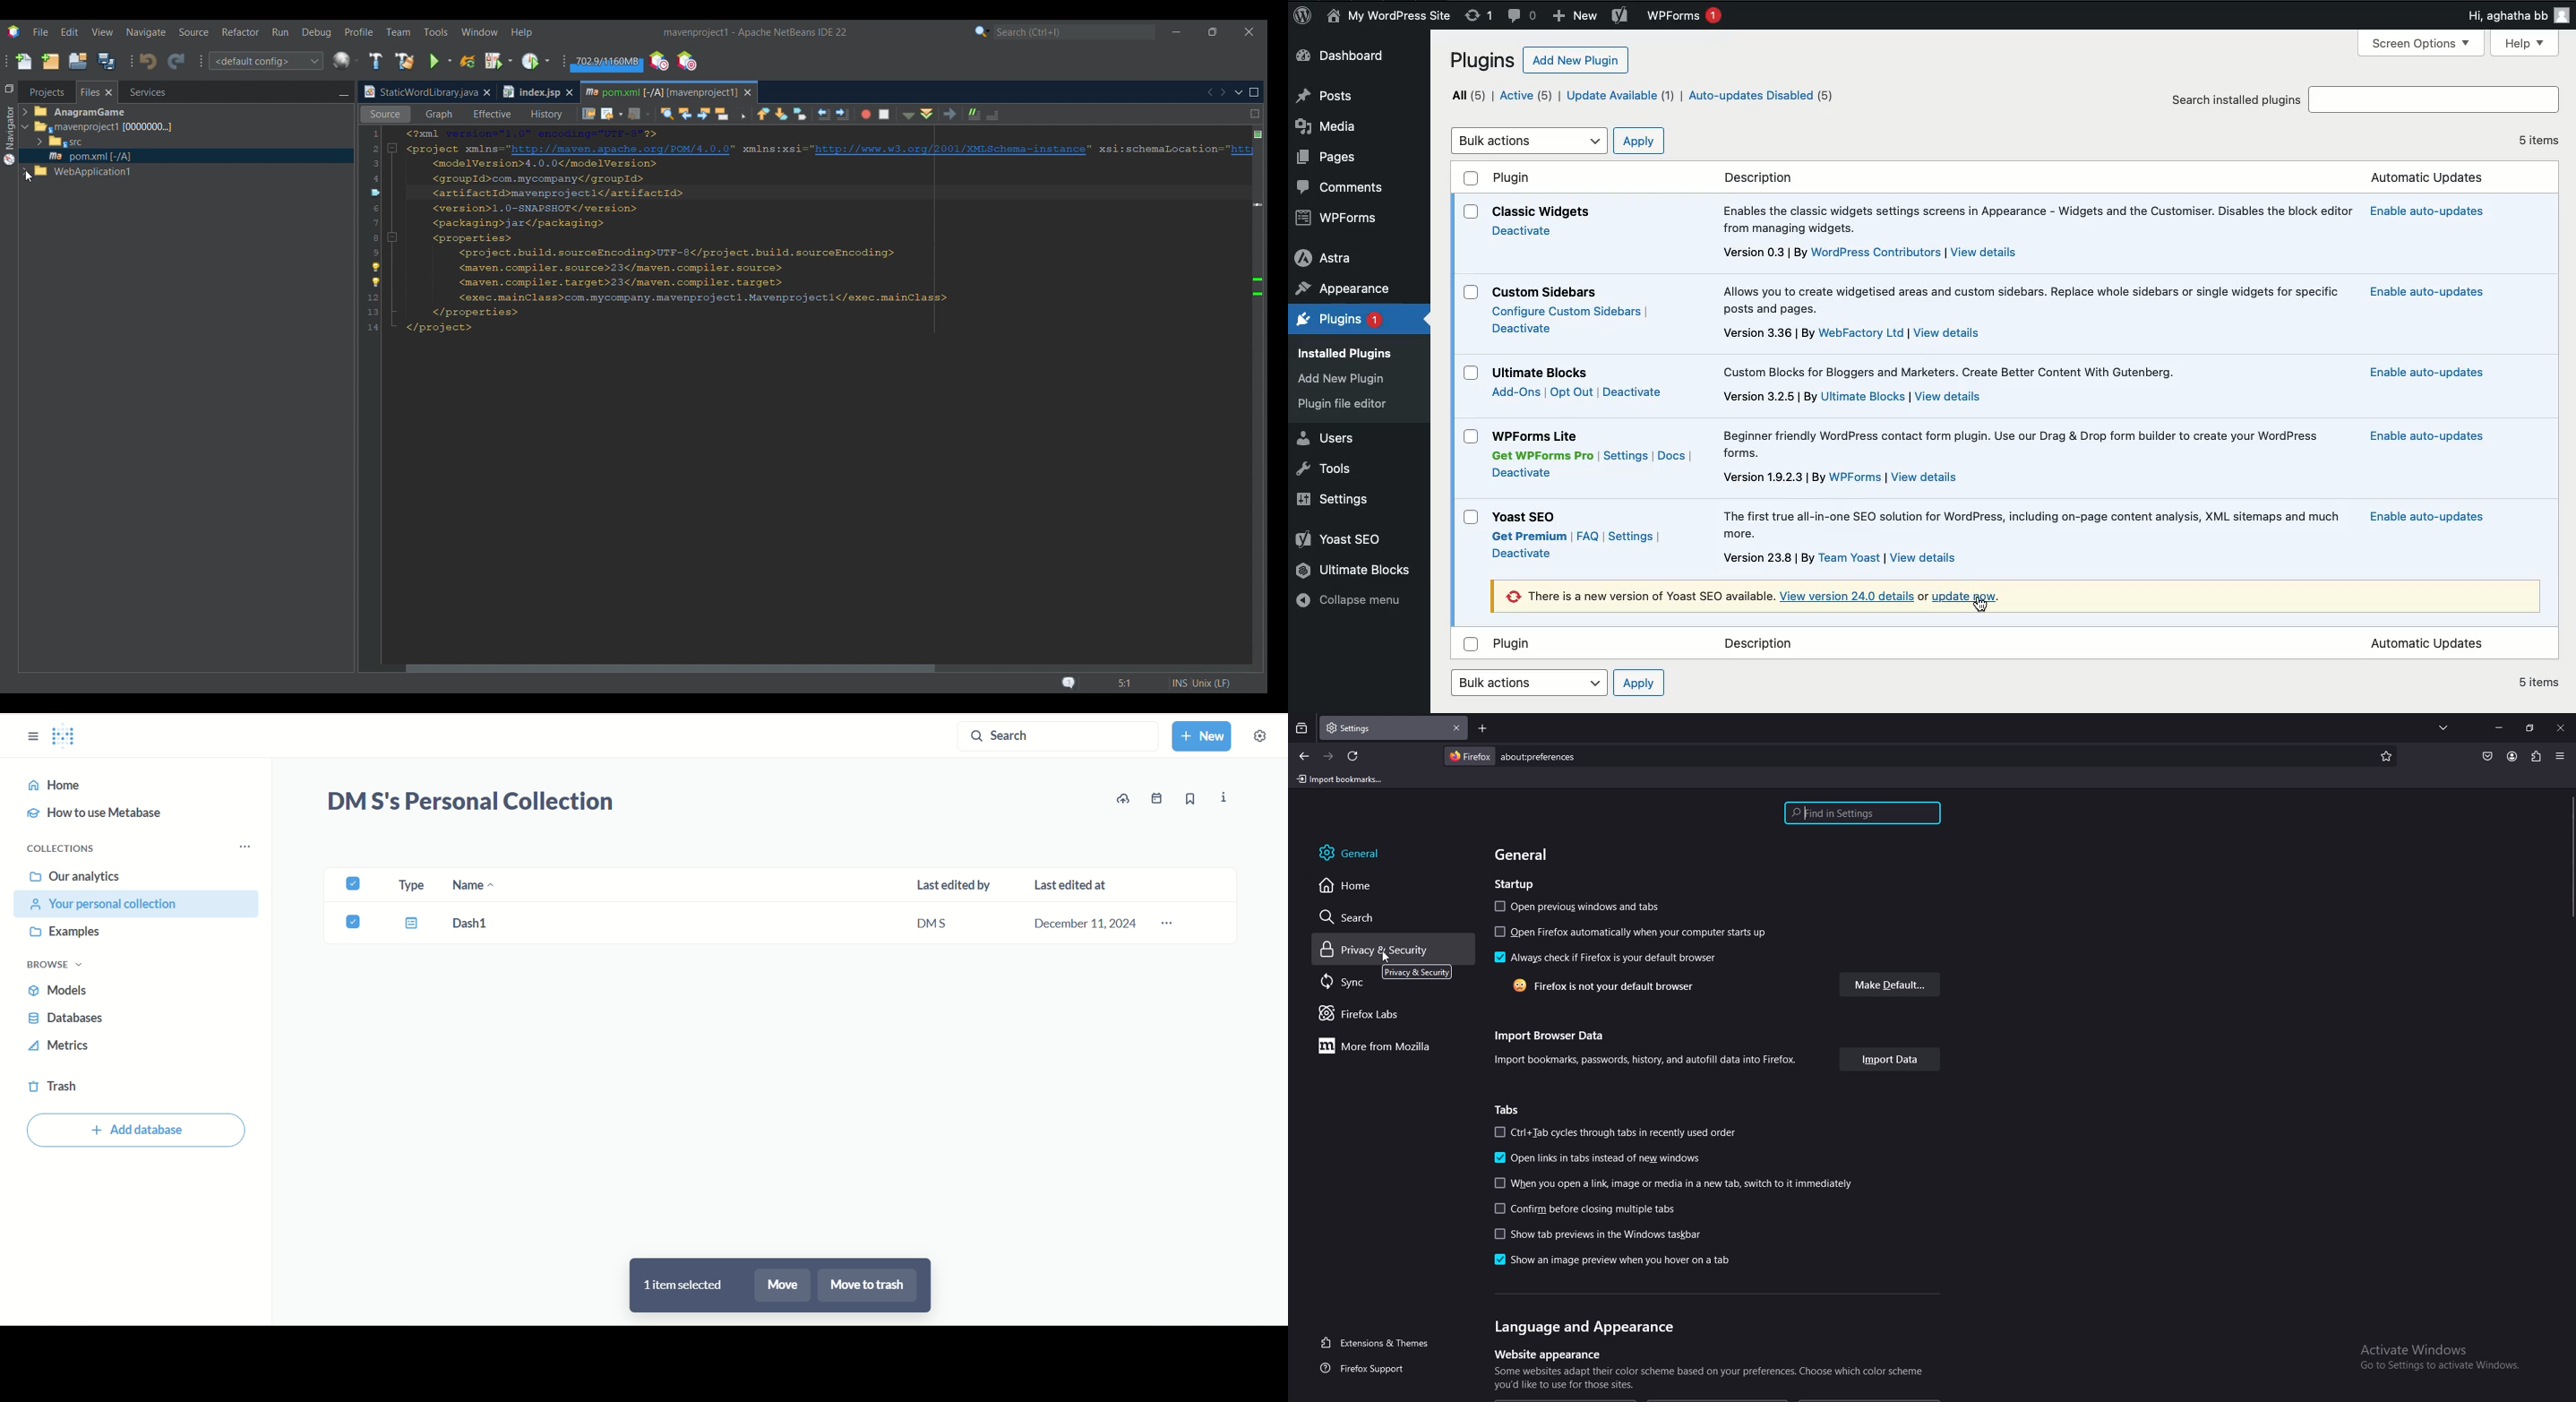 This screenshot has width=2576, height=1428. Describe the element at coordinates (9, 88) in the screenshot. I see `Restore window group` at that location.